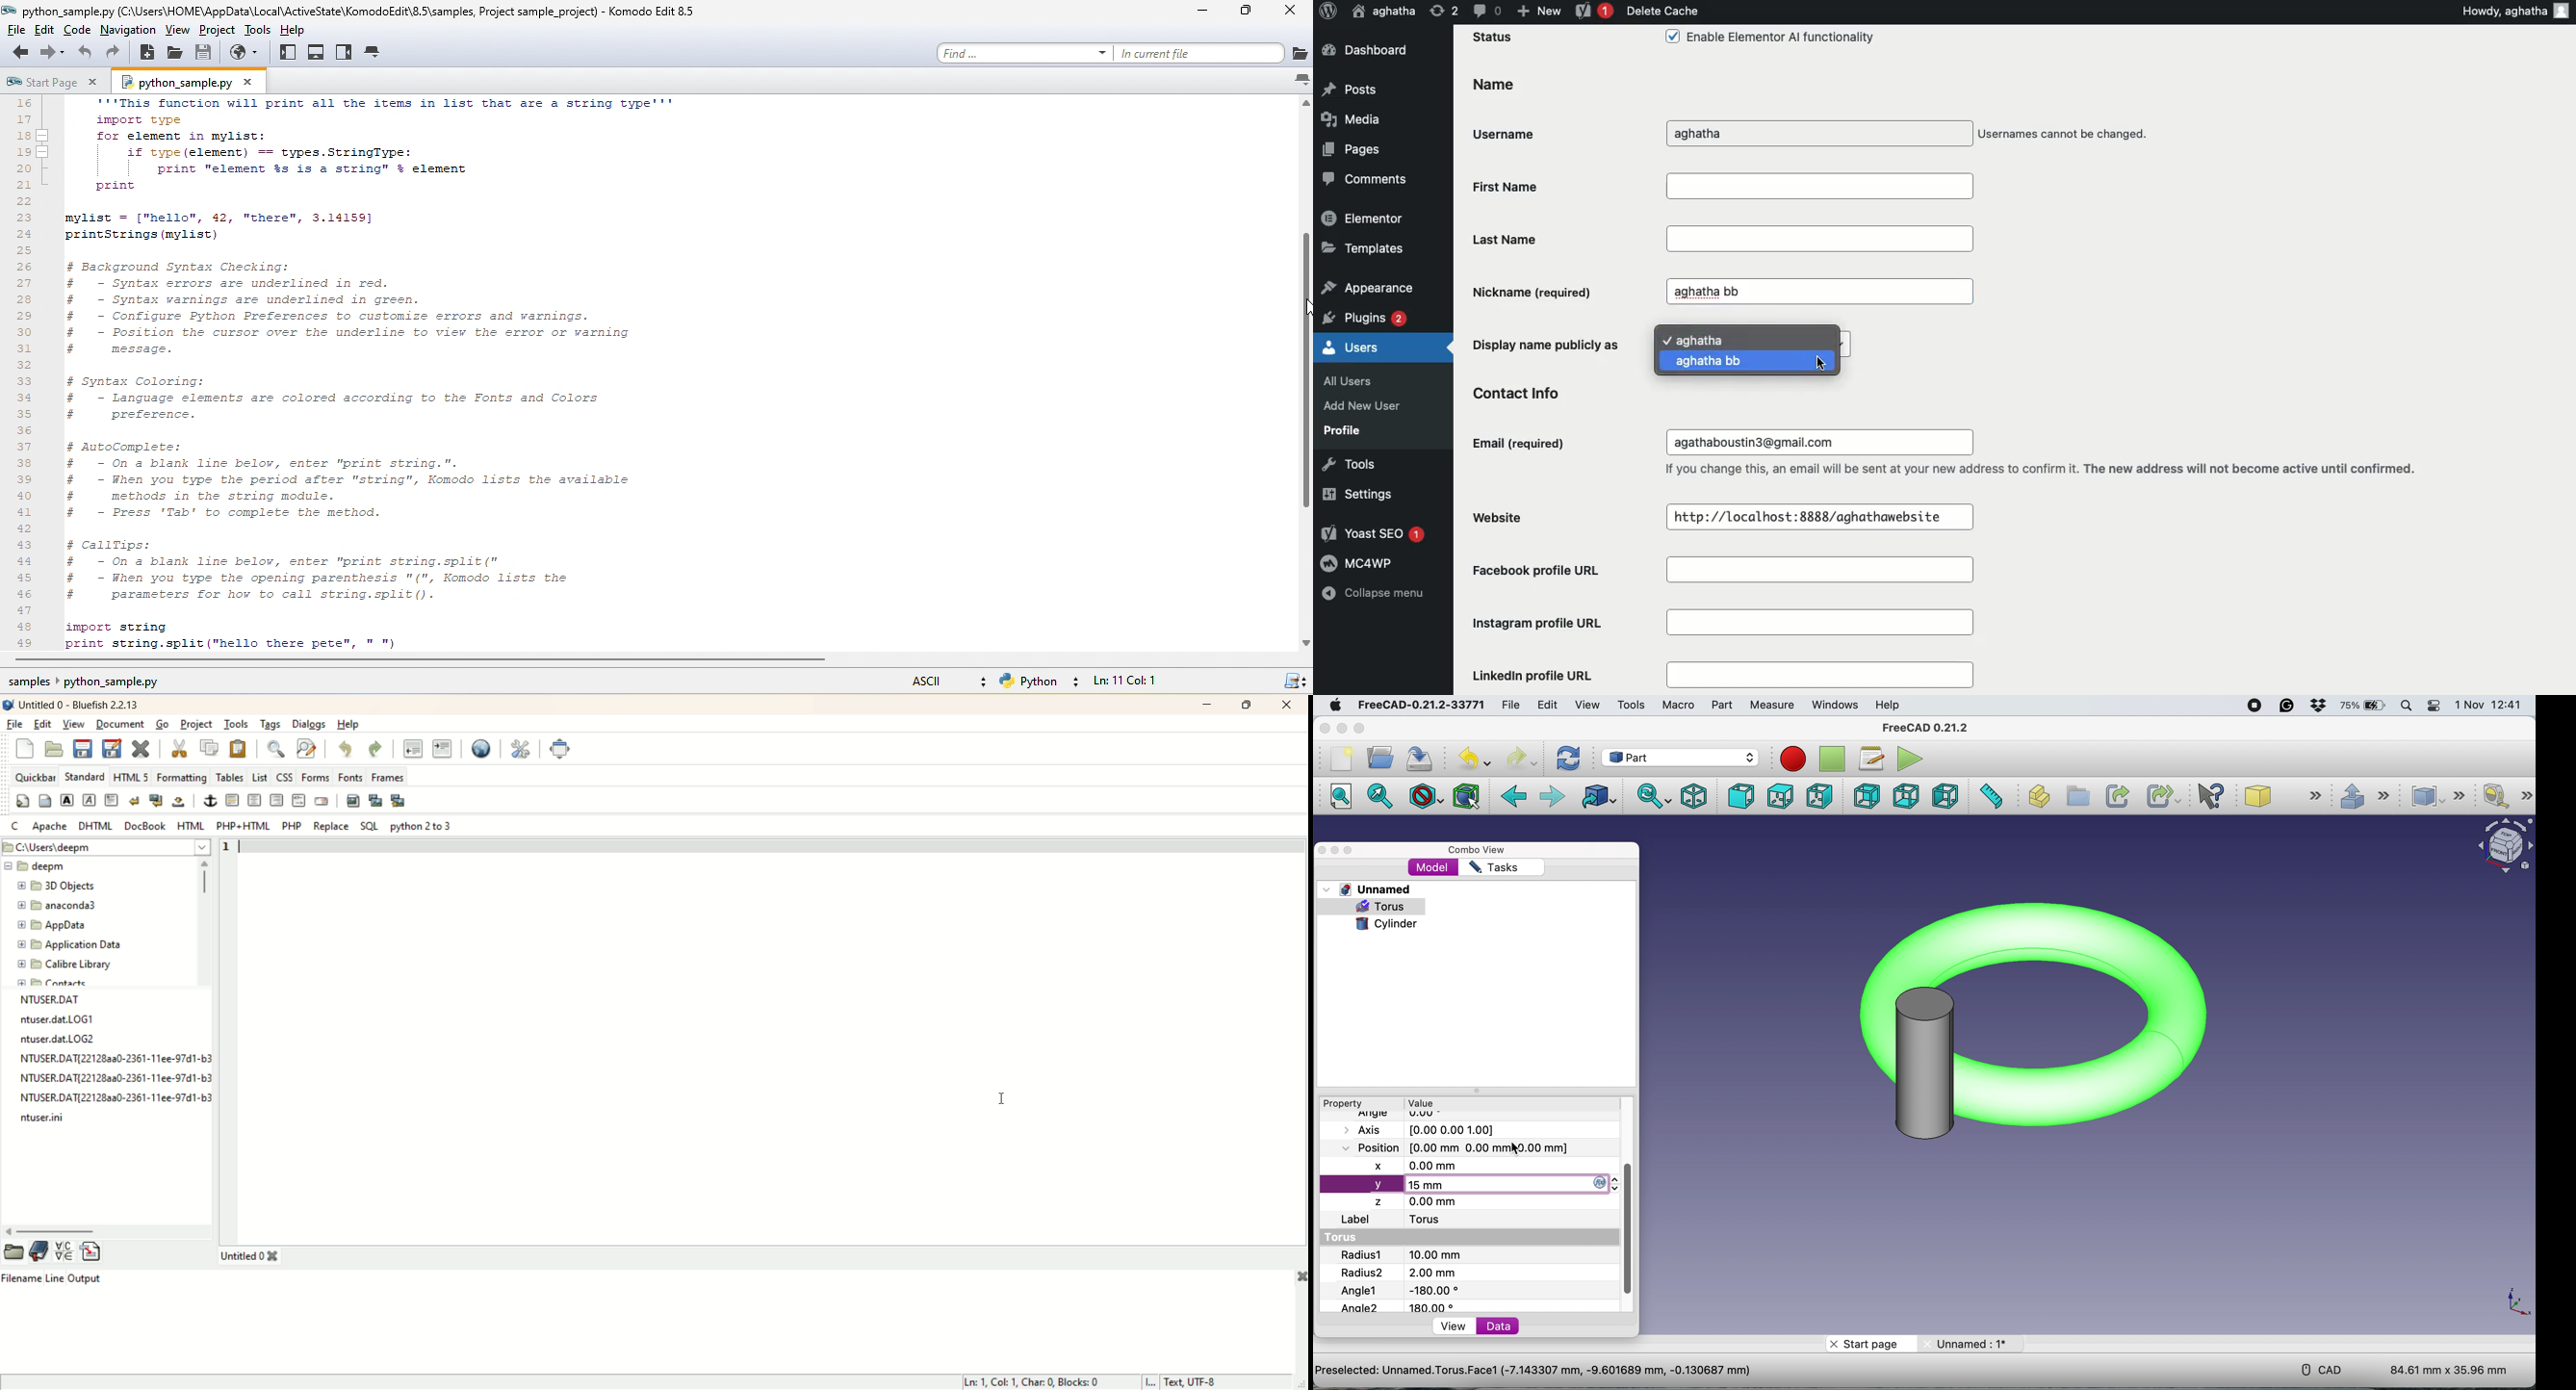  Describe the element at coordinates (1429, 1130) in the screenshot. I see `Axis` at that location.